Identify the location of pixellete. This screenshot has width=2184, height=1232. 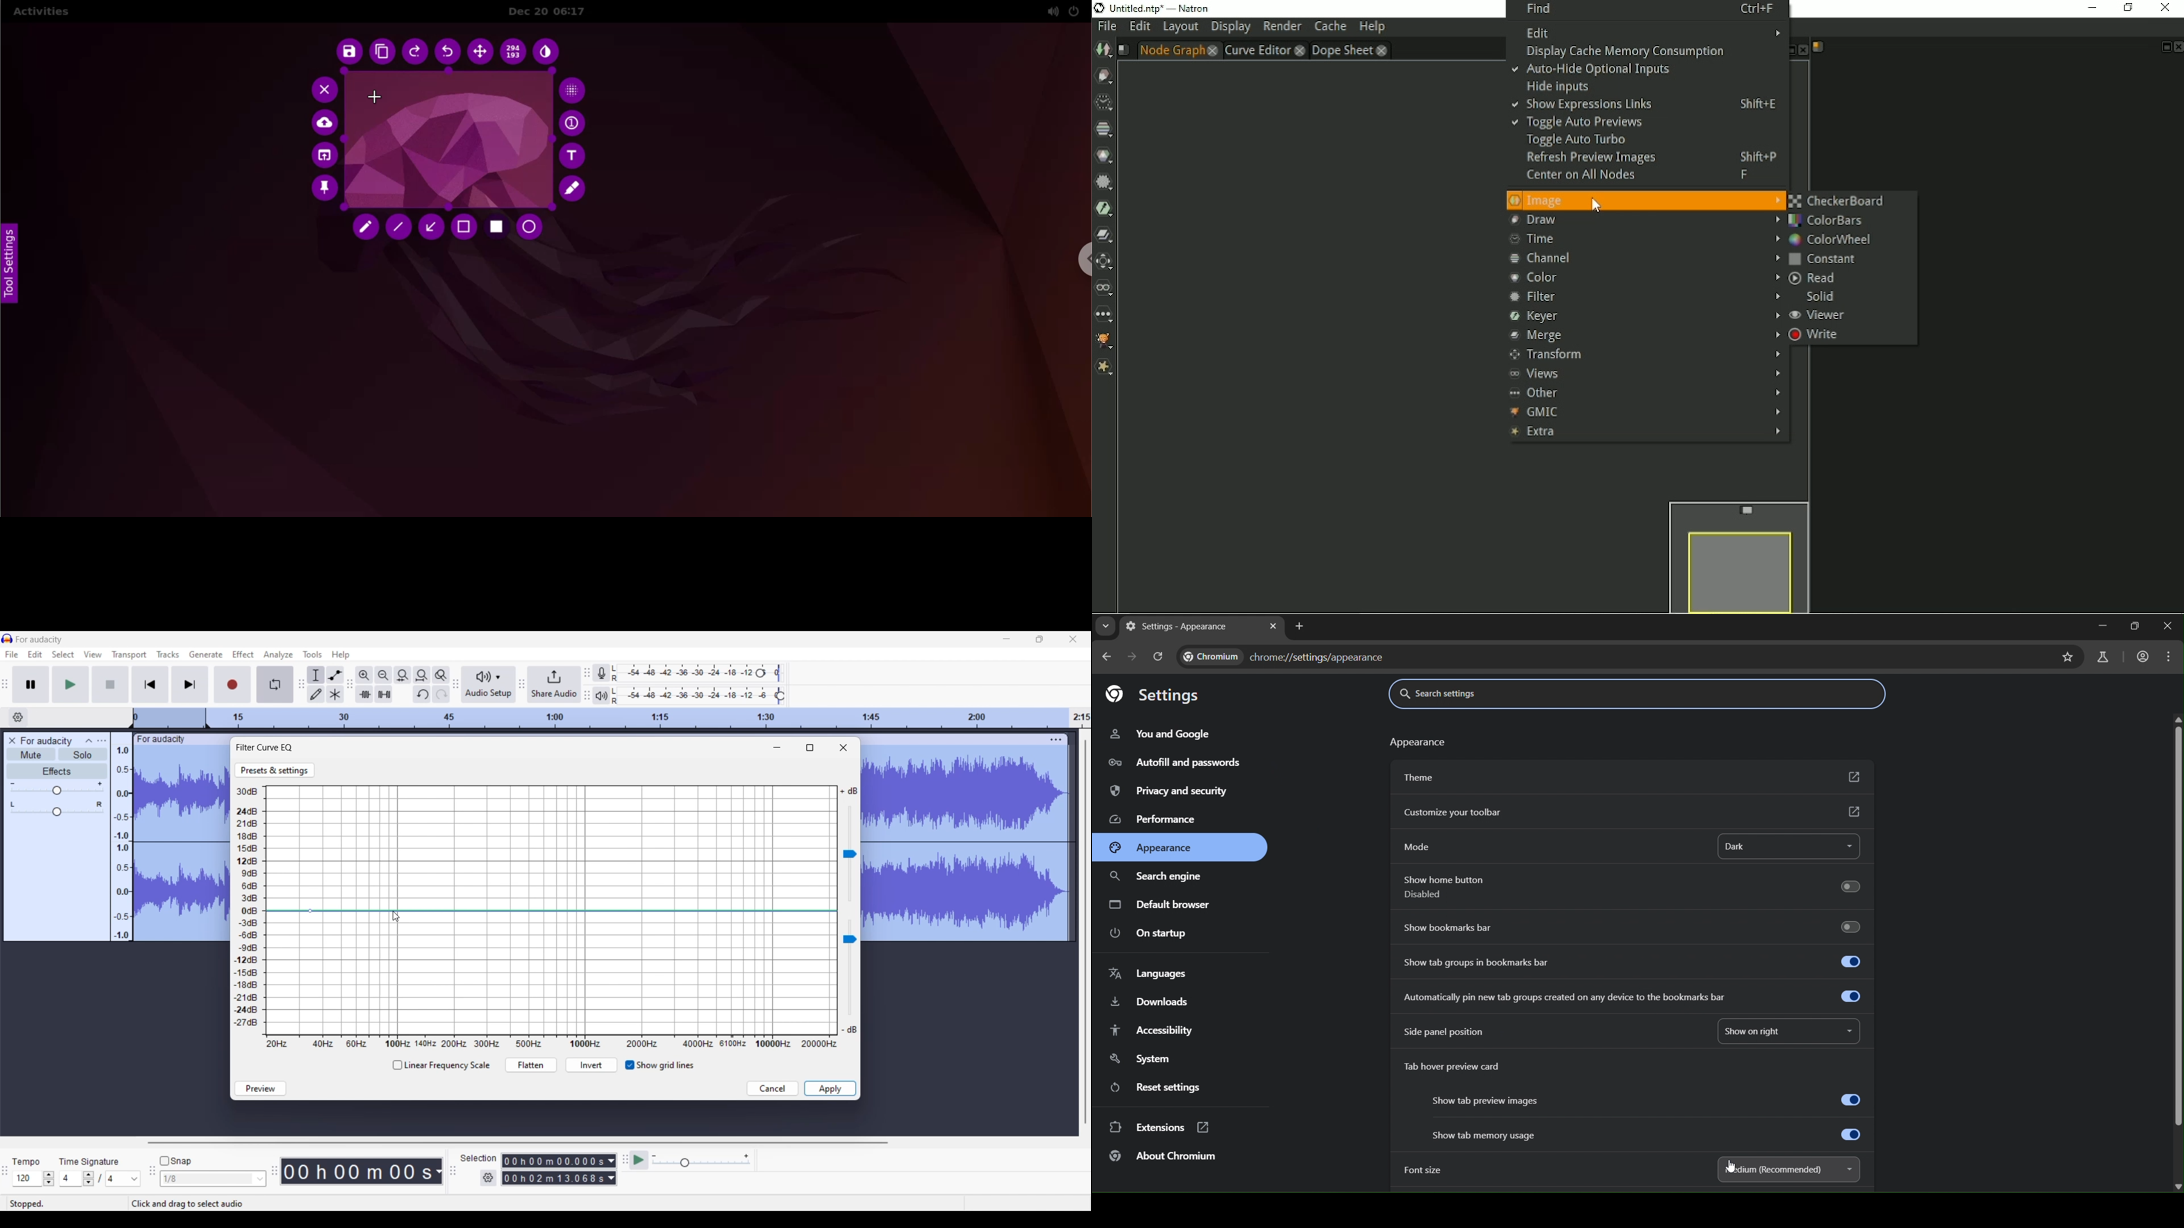
(573, 89).